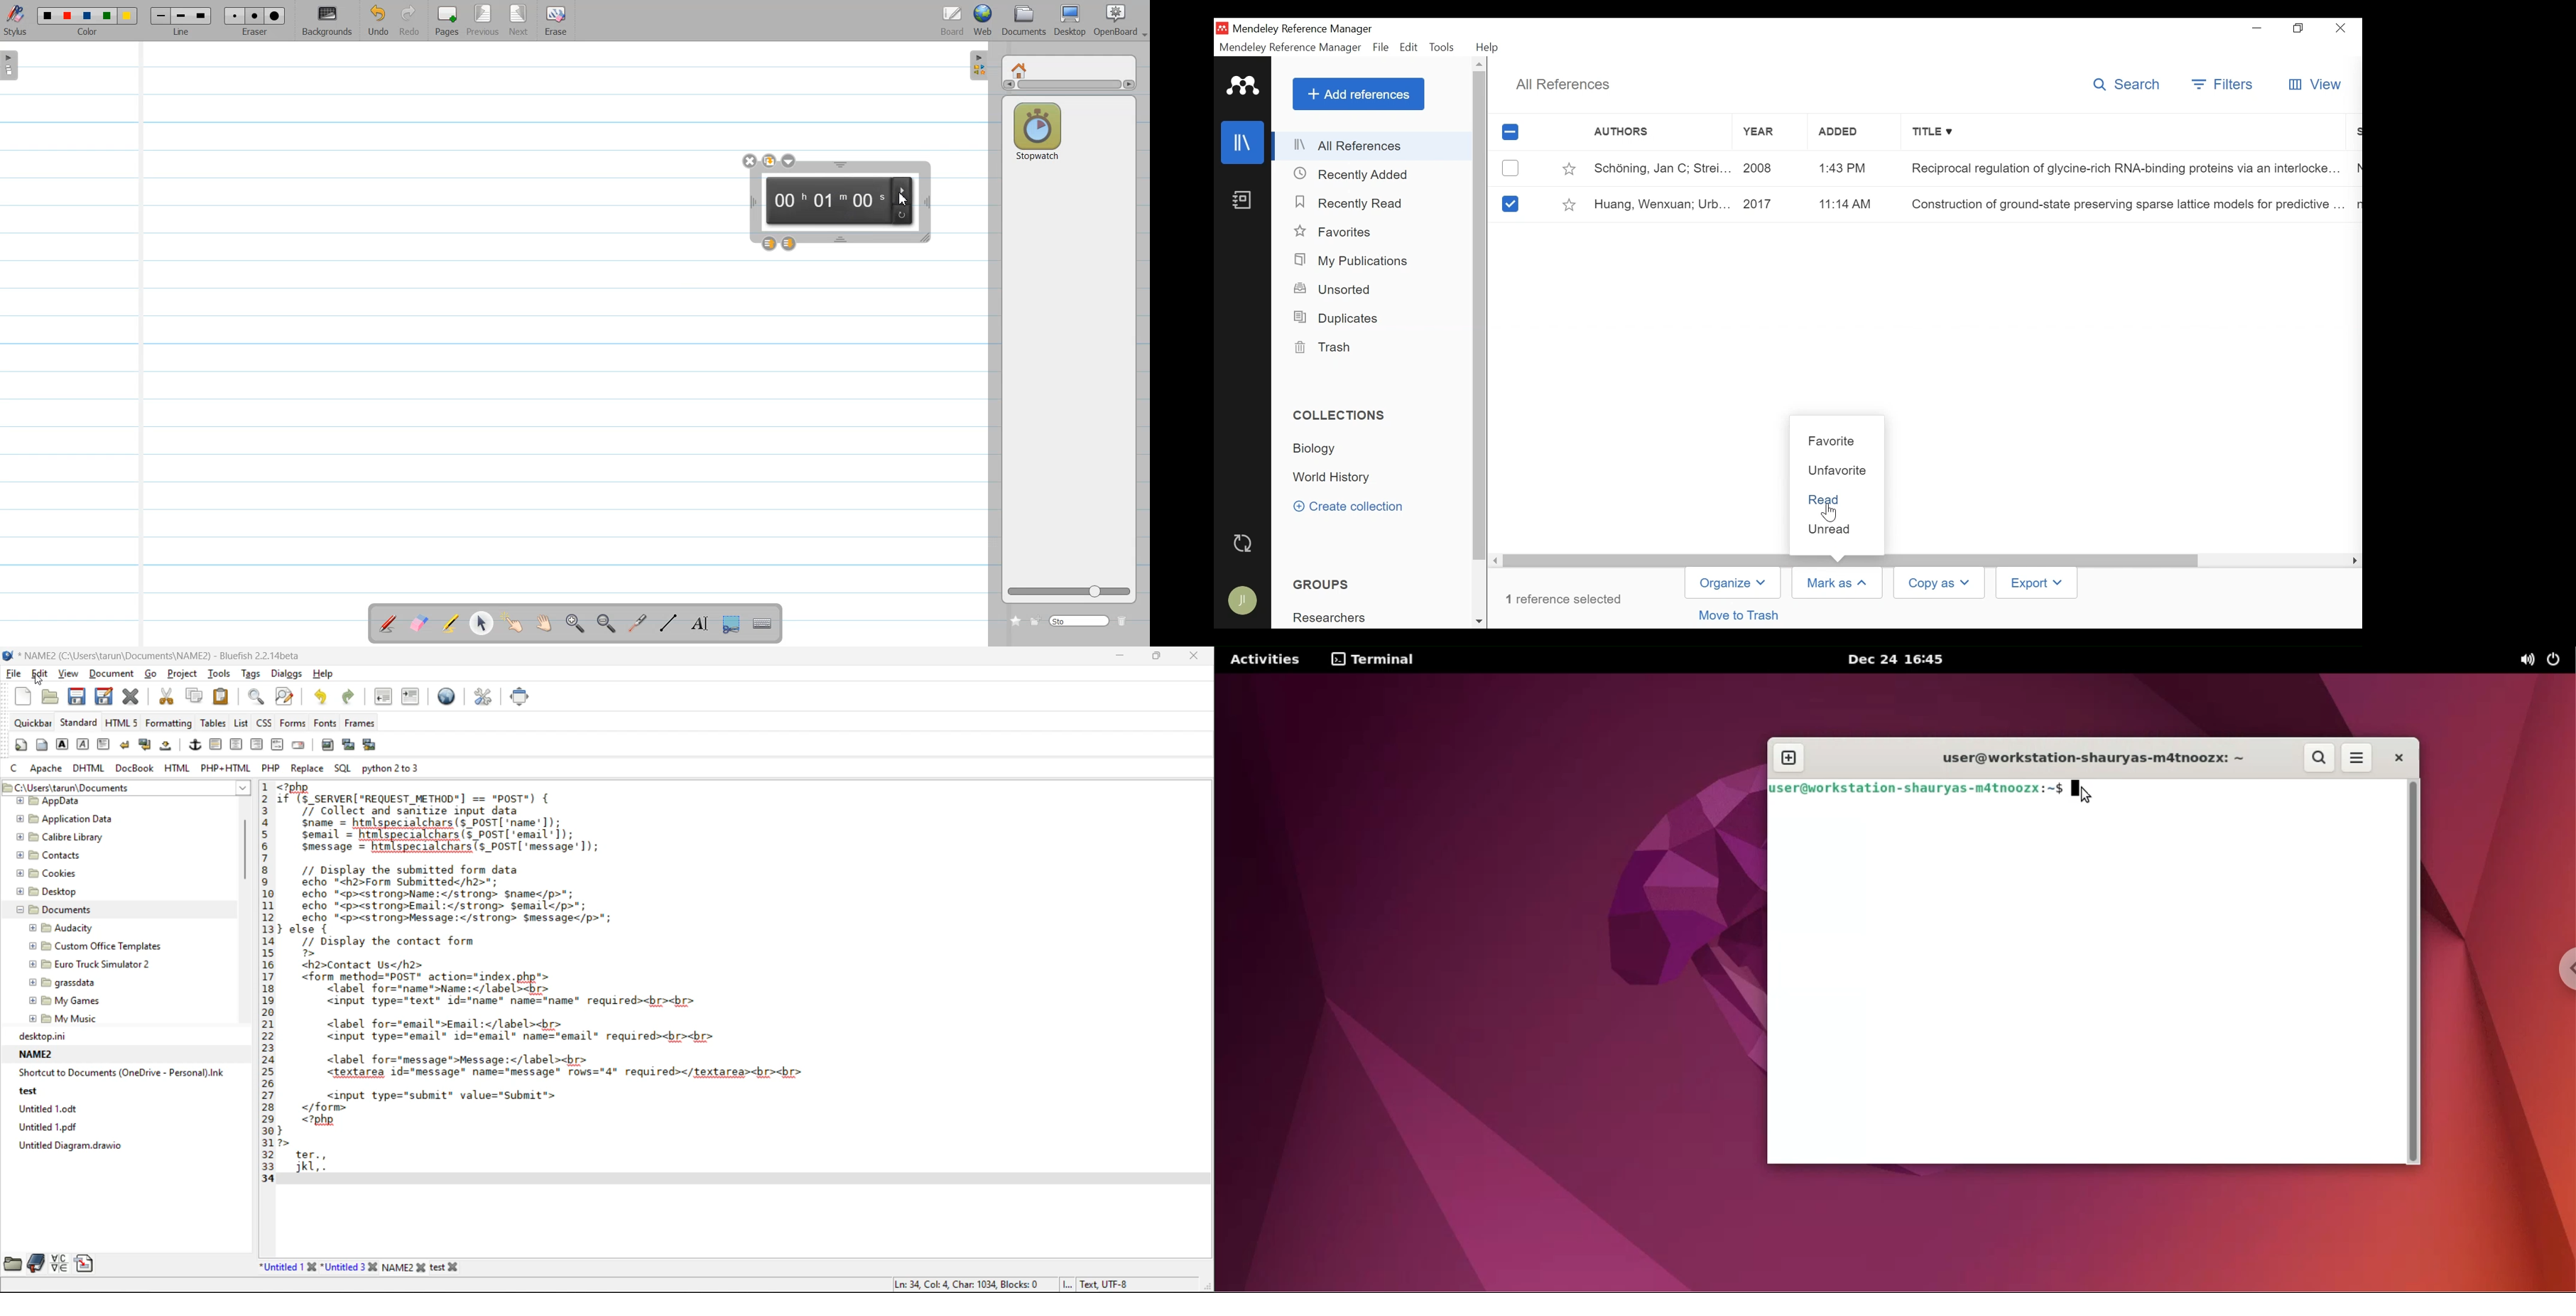 The image size is (2576, 1316). I want to click on Scroll left, so click(1498, 561).